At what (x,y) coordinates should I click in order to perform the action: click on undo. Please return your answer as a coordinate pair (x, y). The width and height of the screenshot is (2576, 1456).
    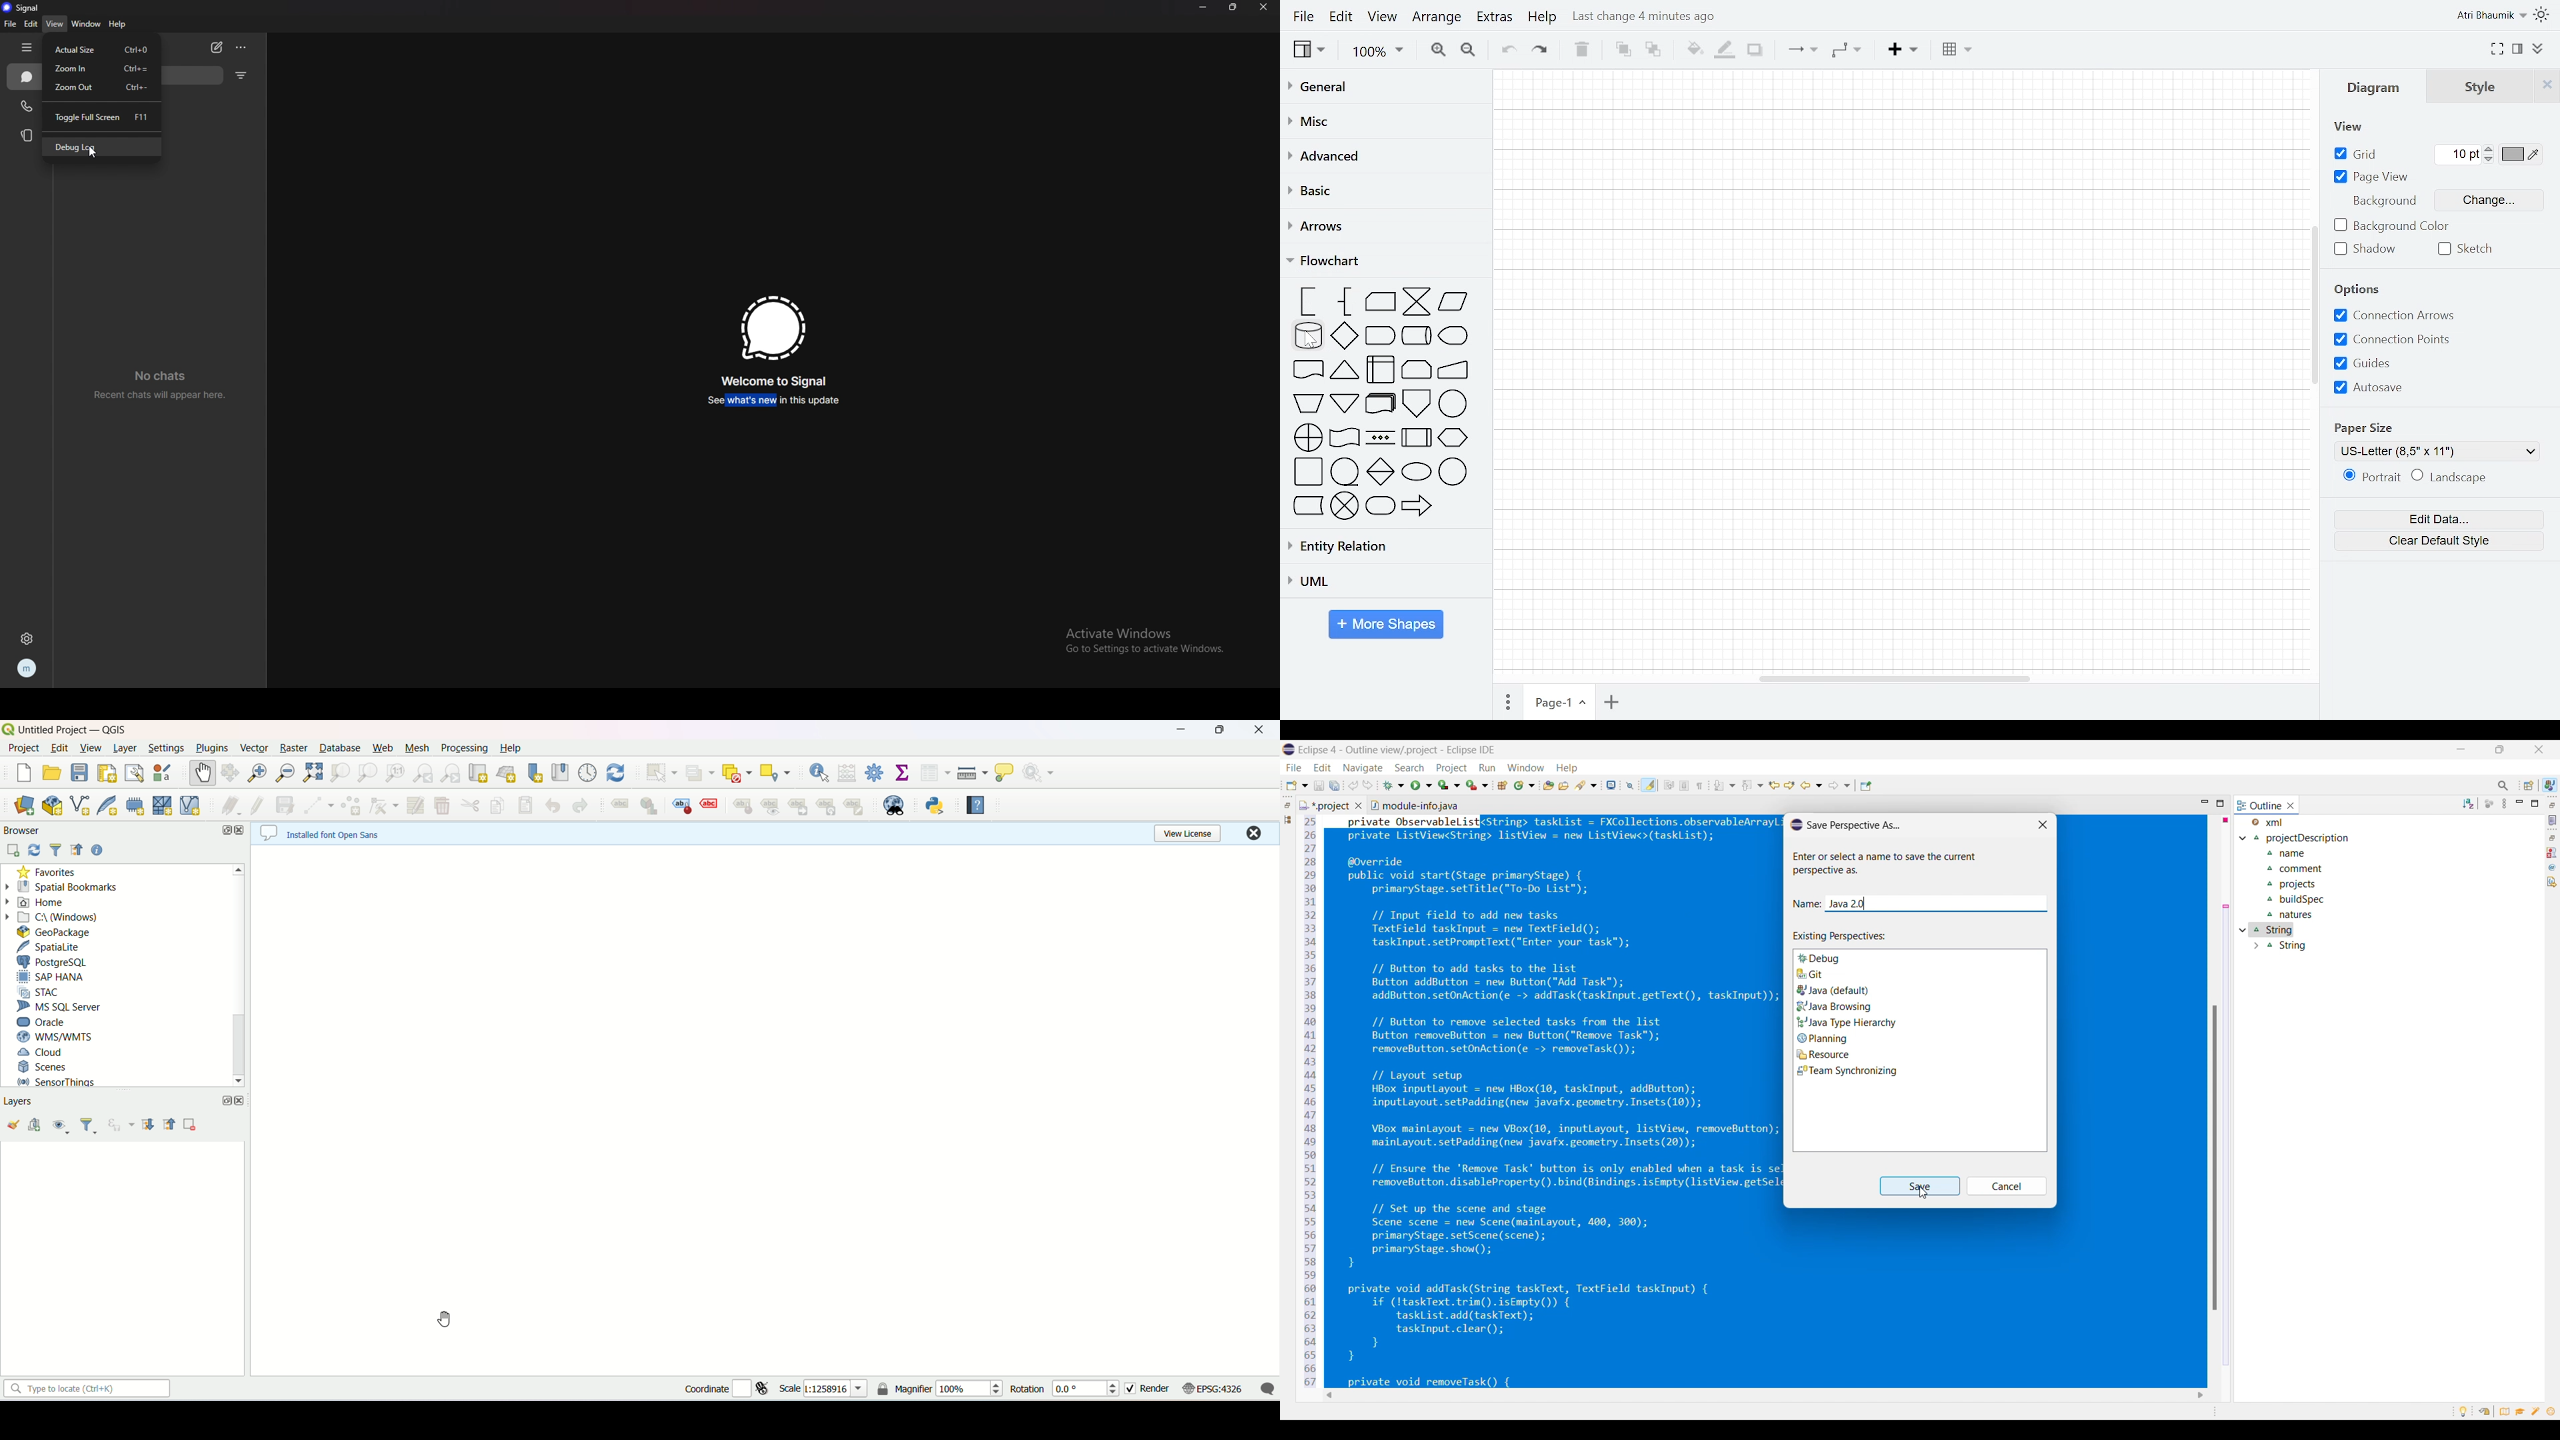
    Looking at the image, I should click on (551, 803).